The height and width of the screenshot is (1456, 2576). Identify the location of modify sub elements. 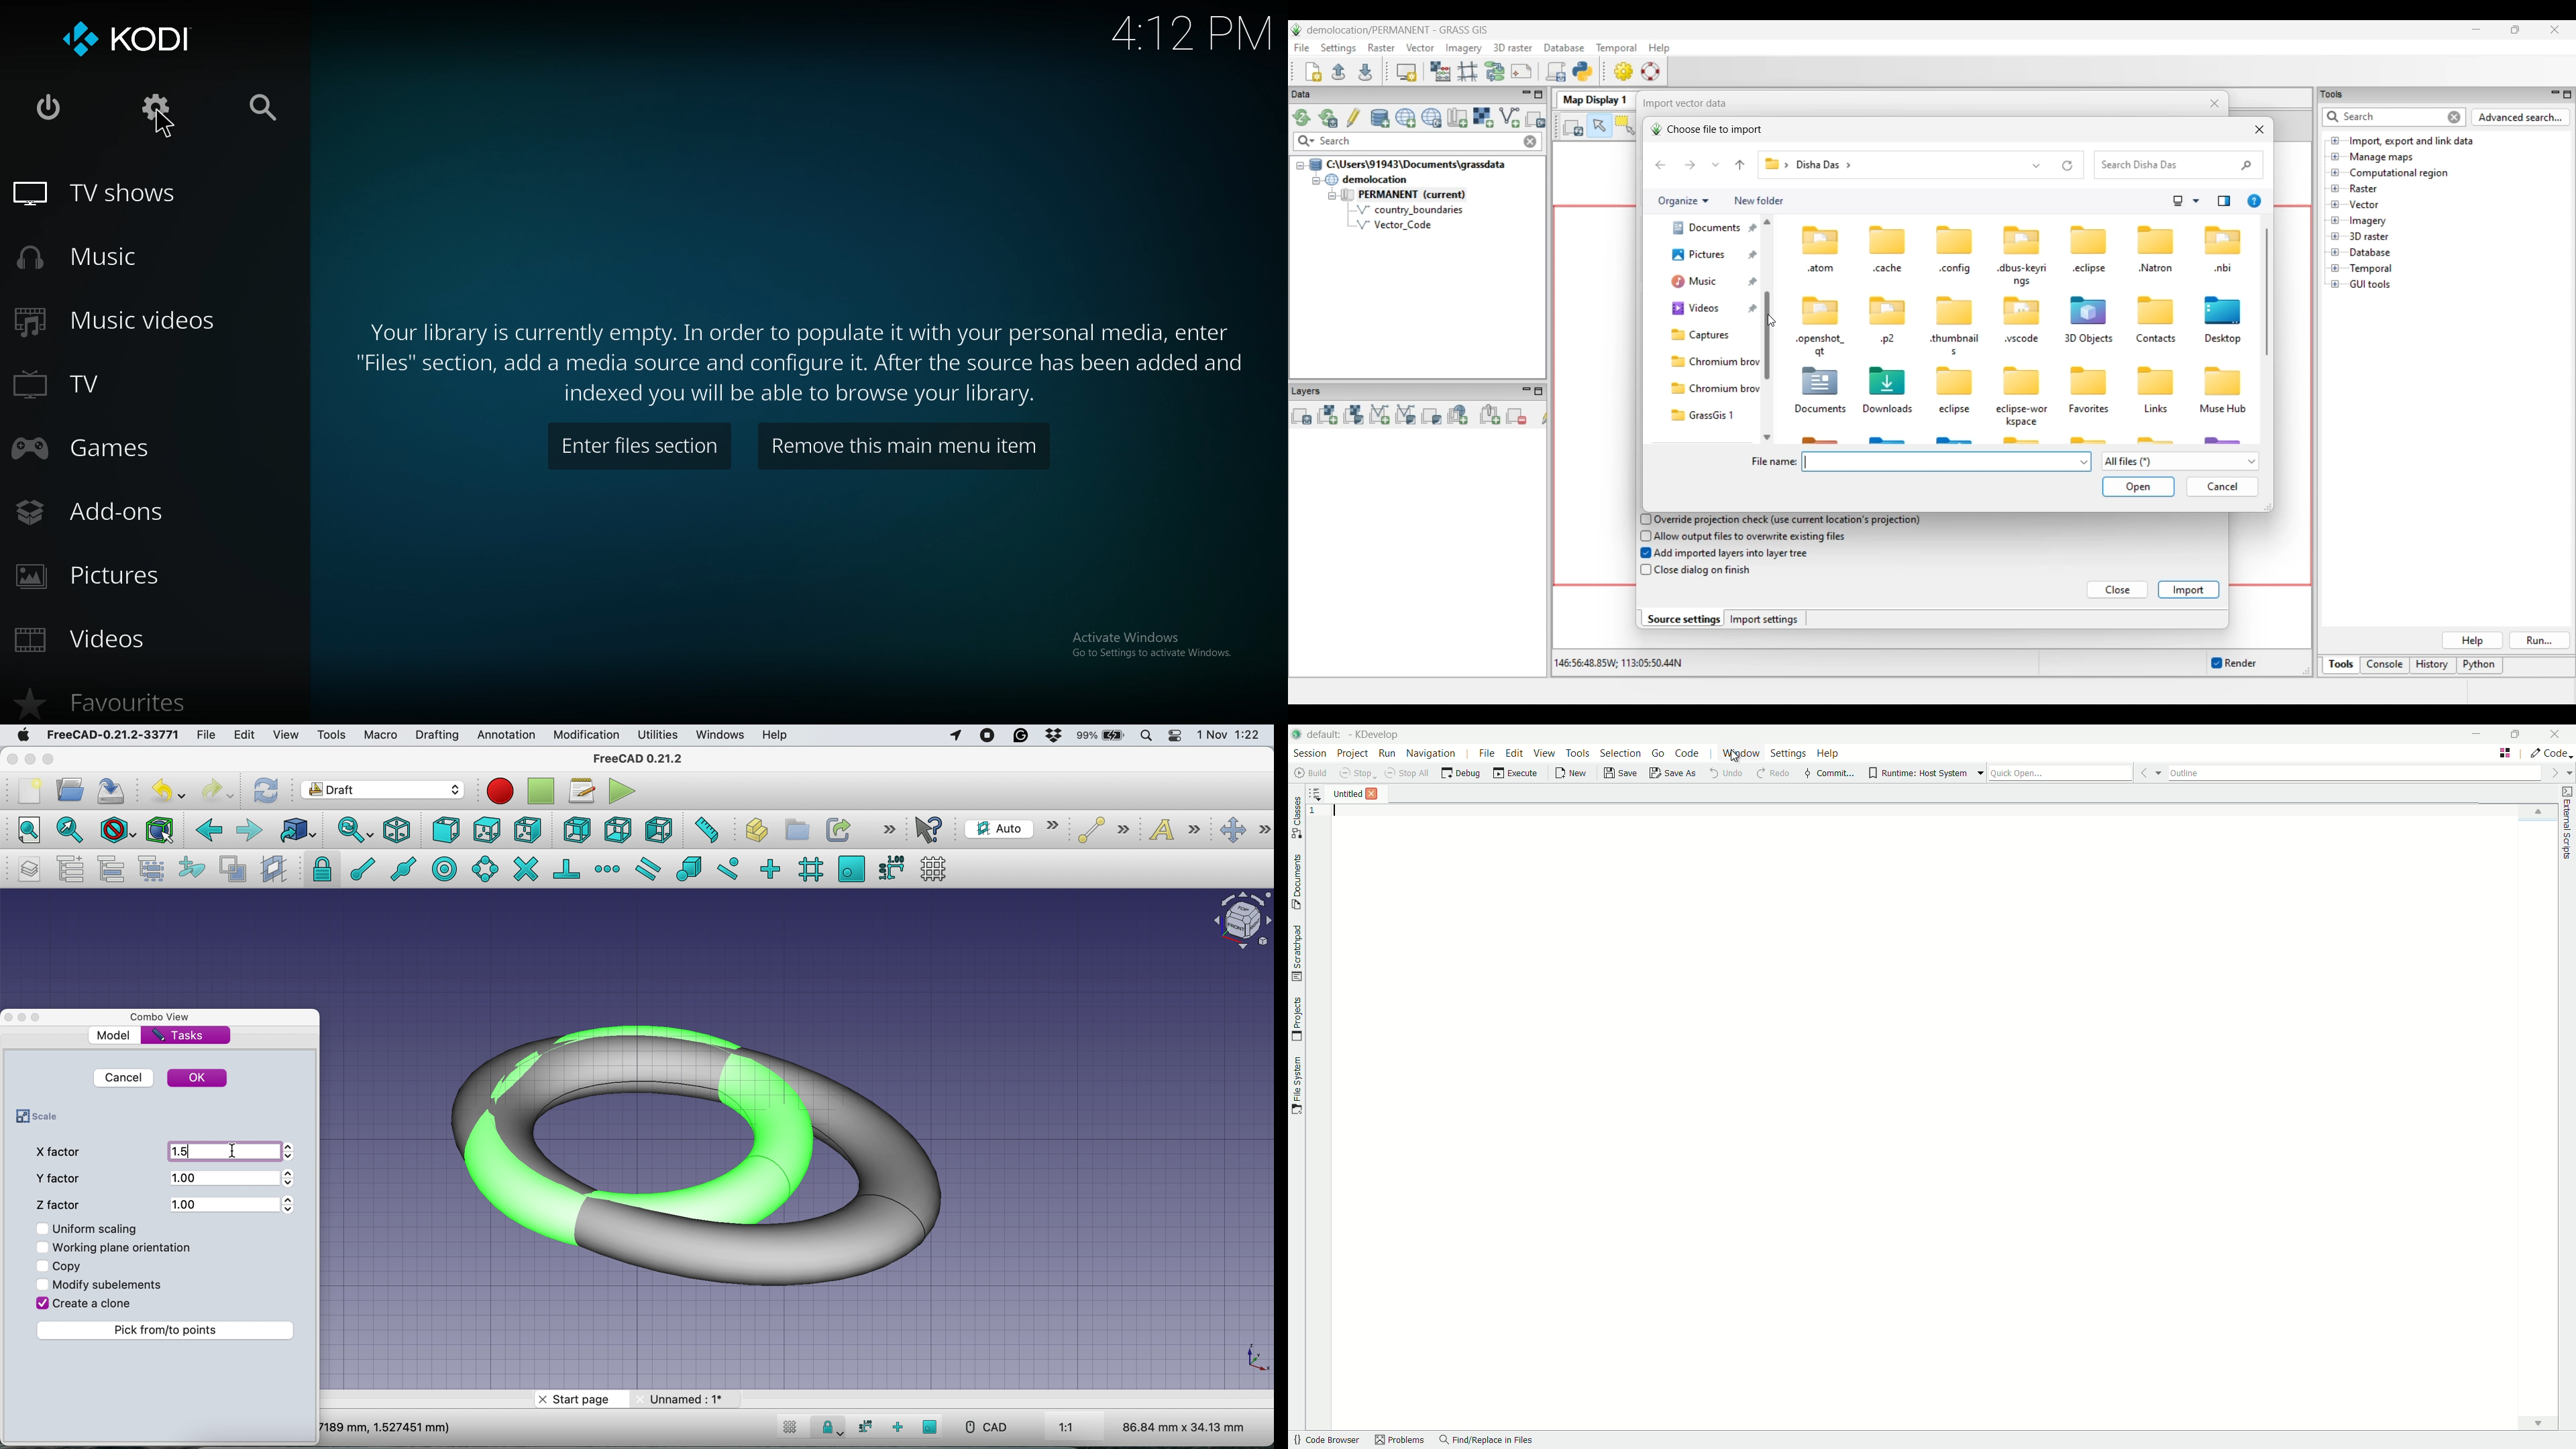
(114, 1282).